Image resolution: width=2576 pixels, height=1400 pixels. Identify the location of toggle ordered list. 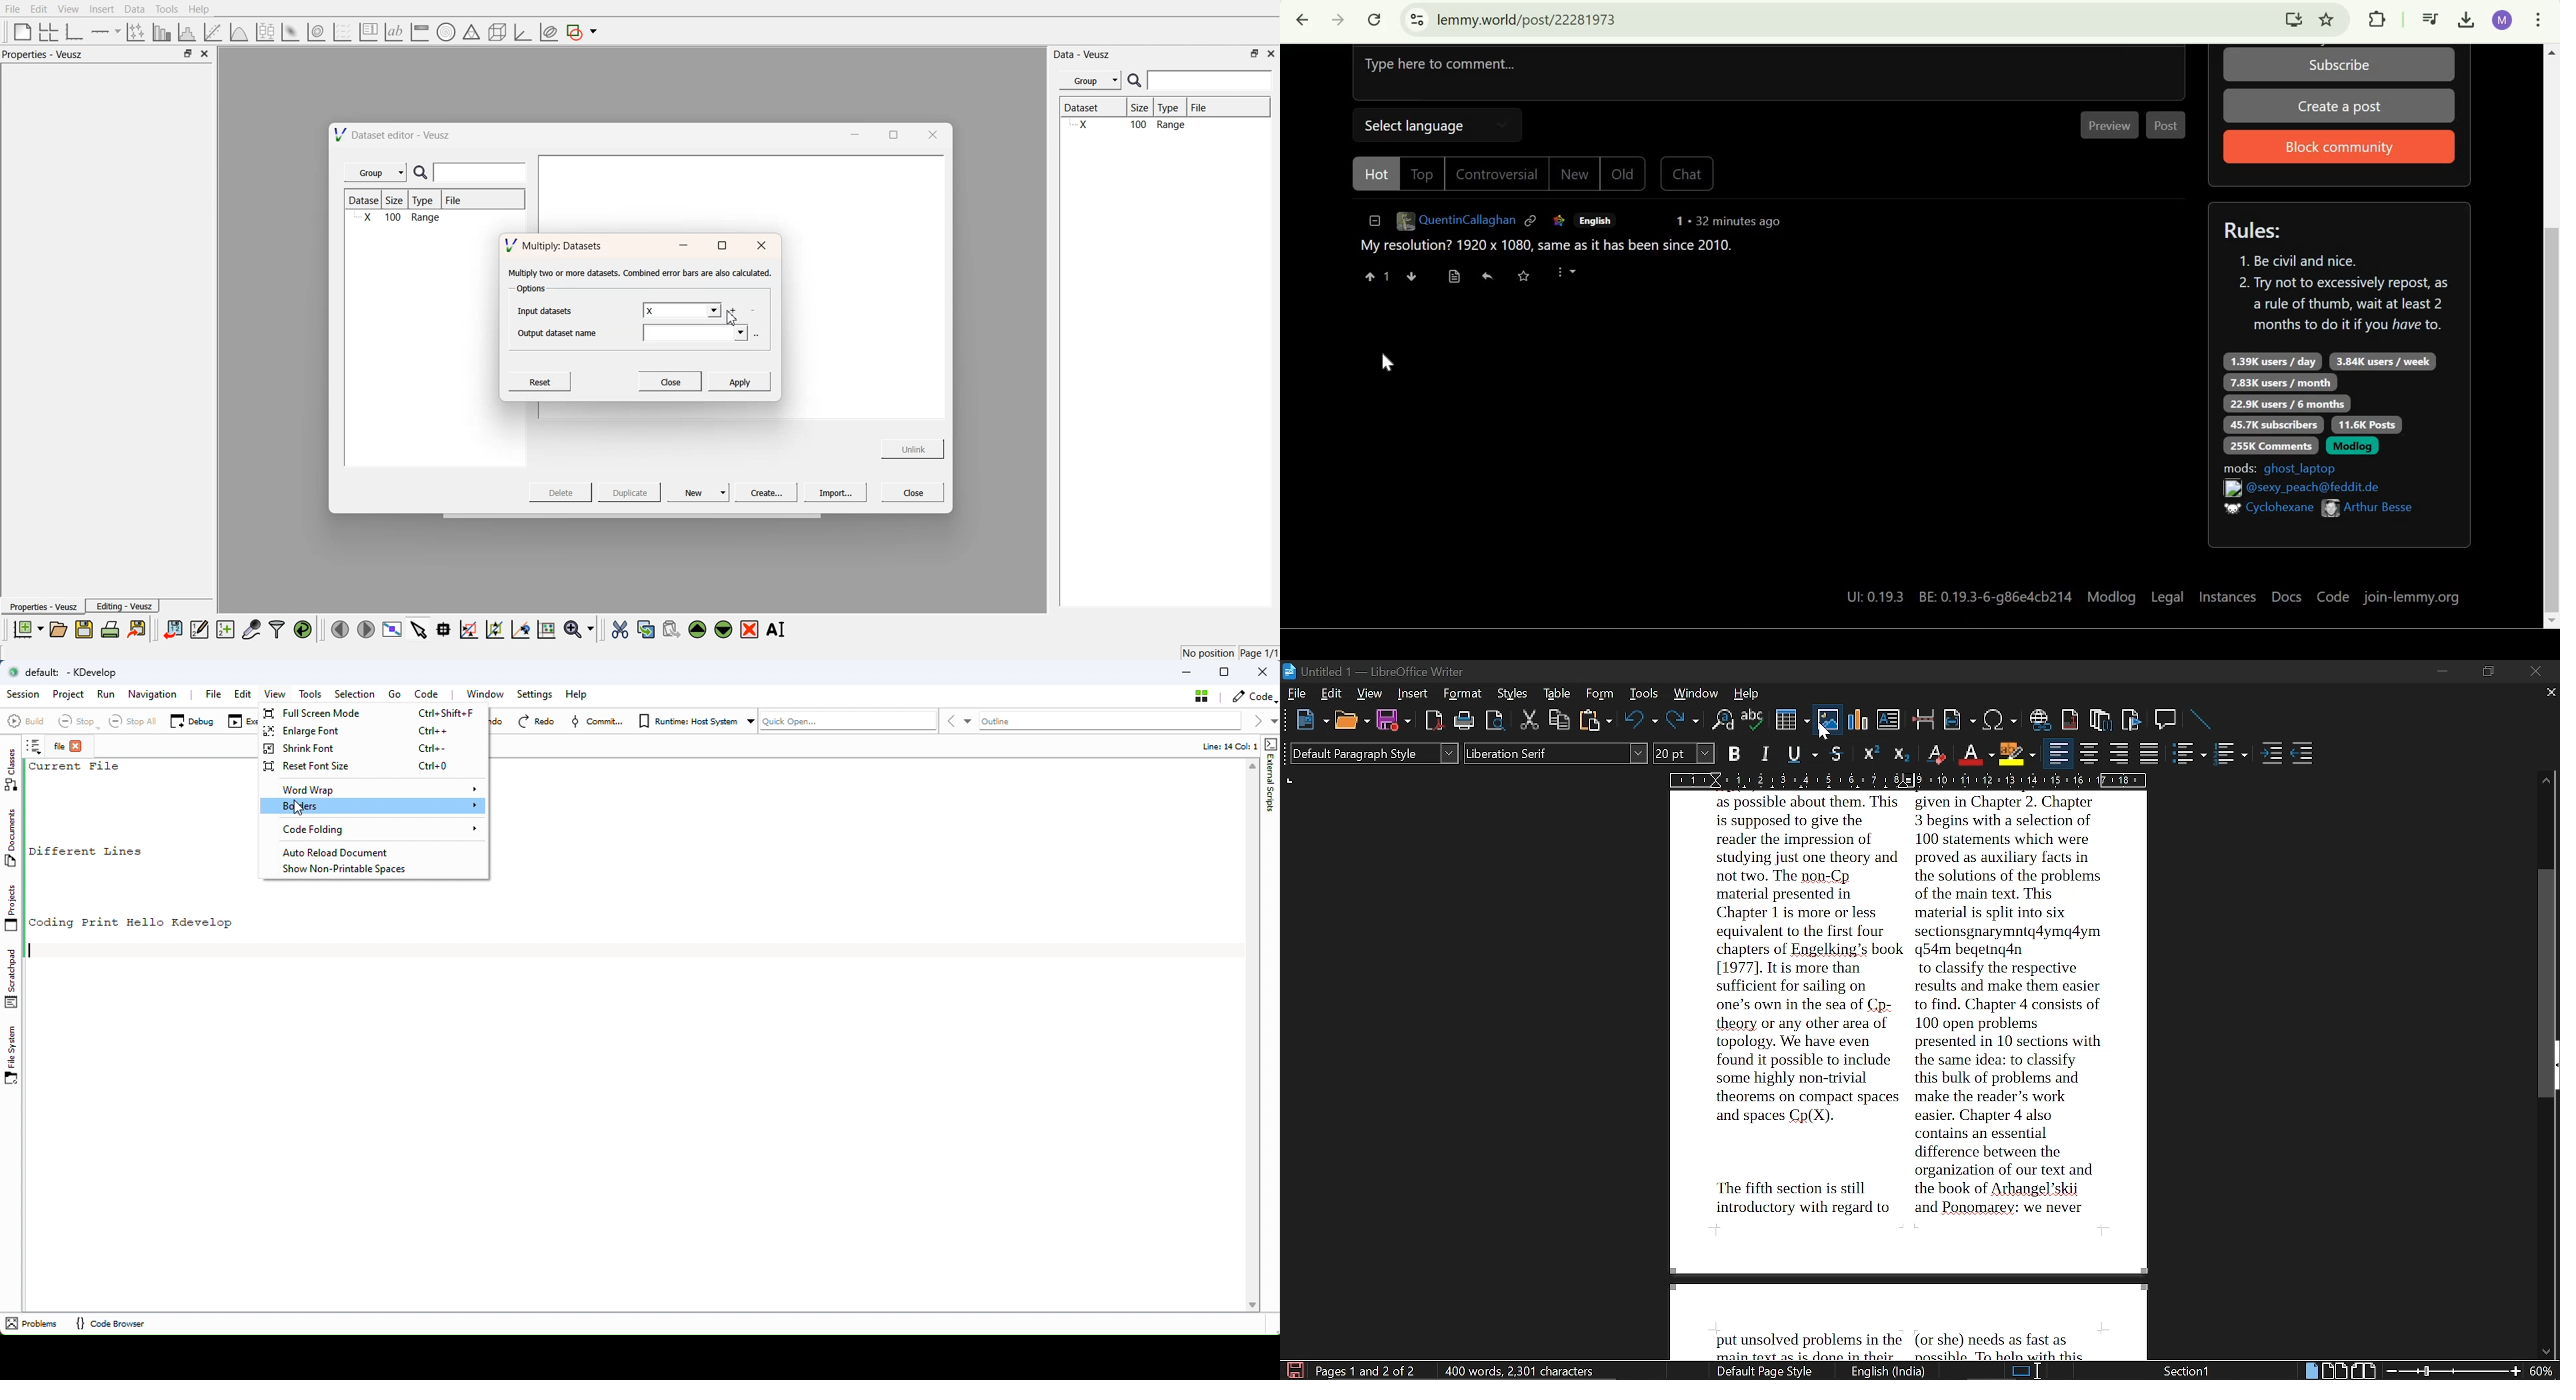
(2231, 755).